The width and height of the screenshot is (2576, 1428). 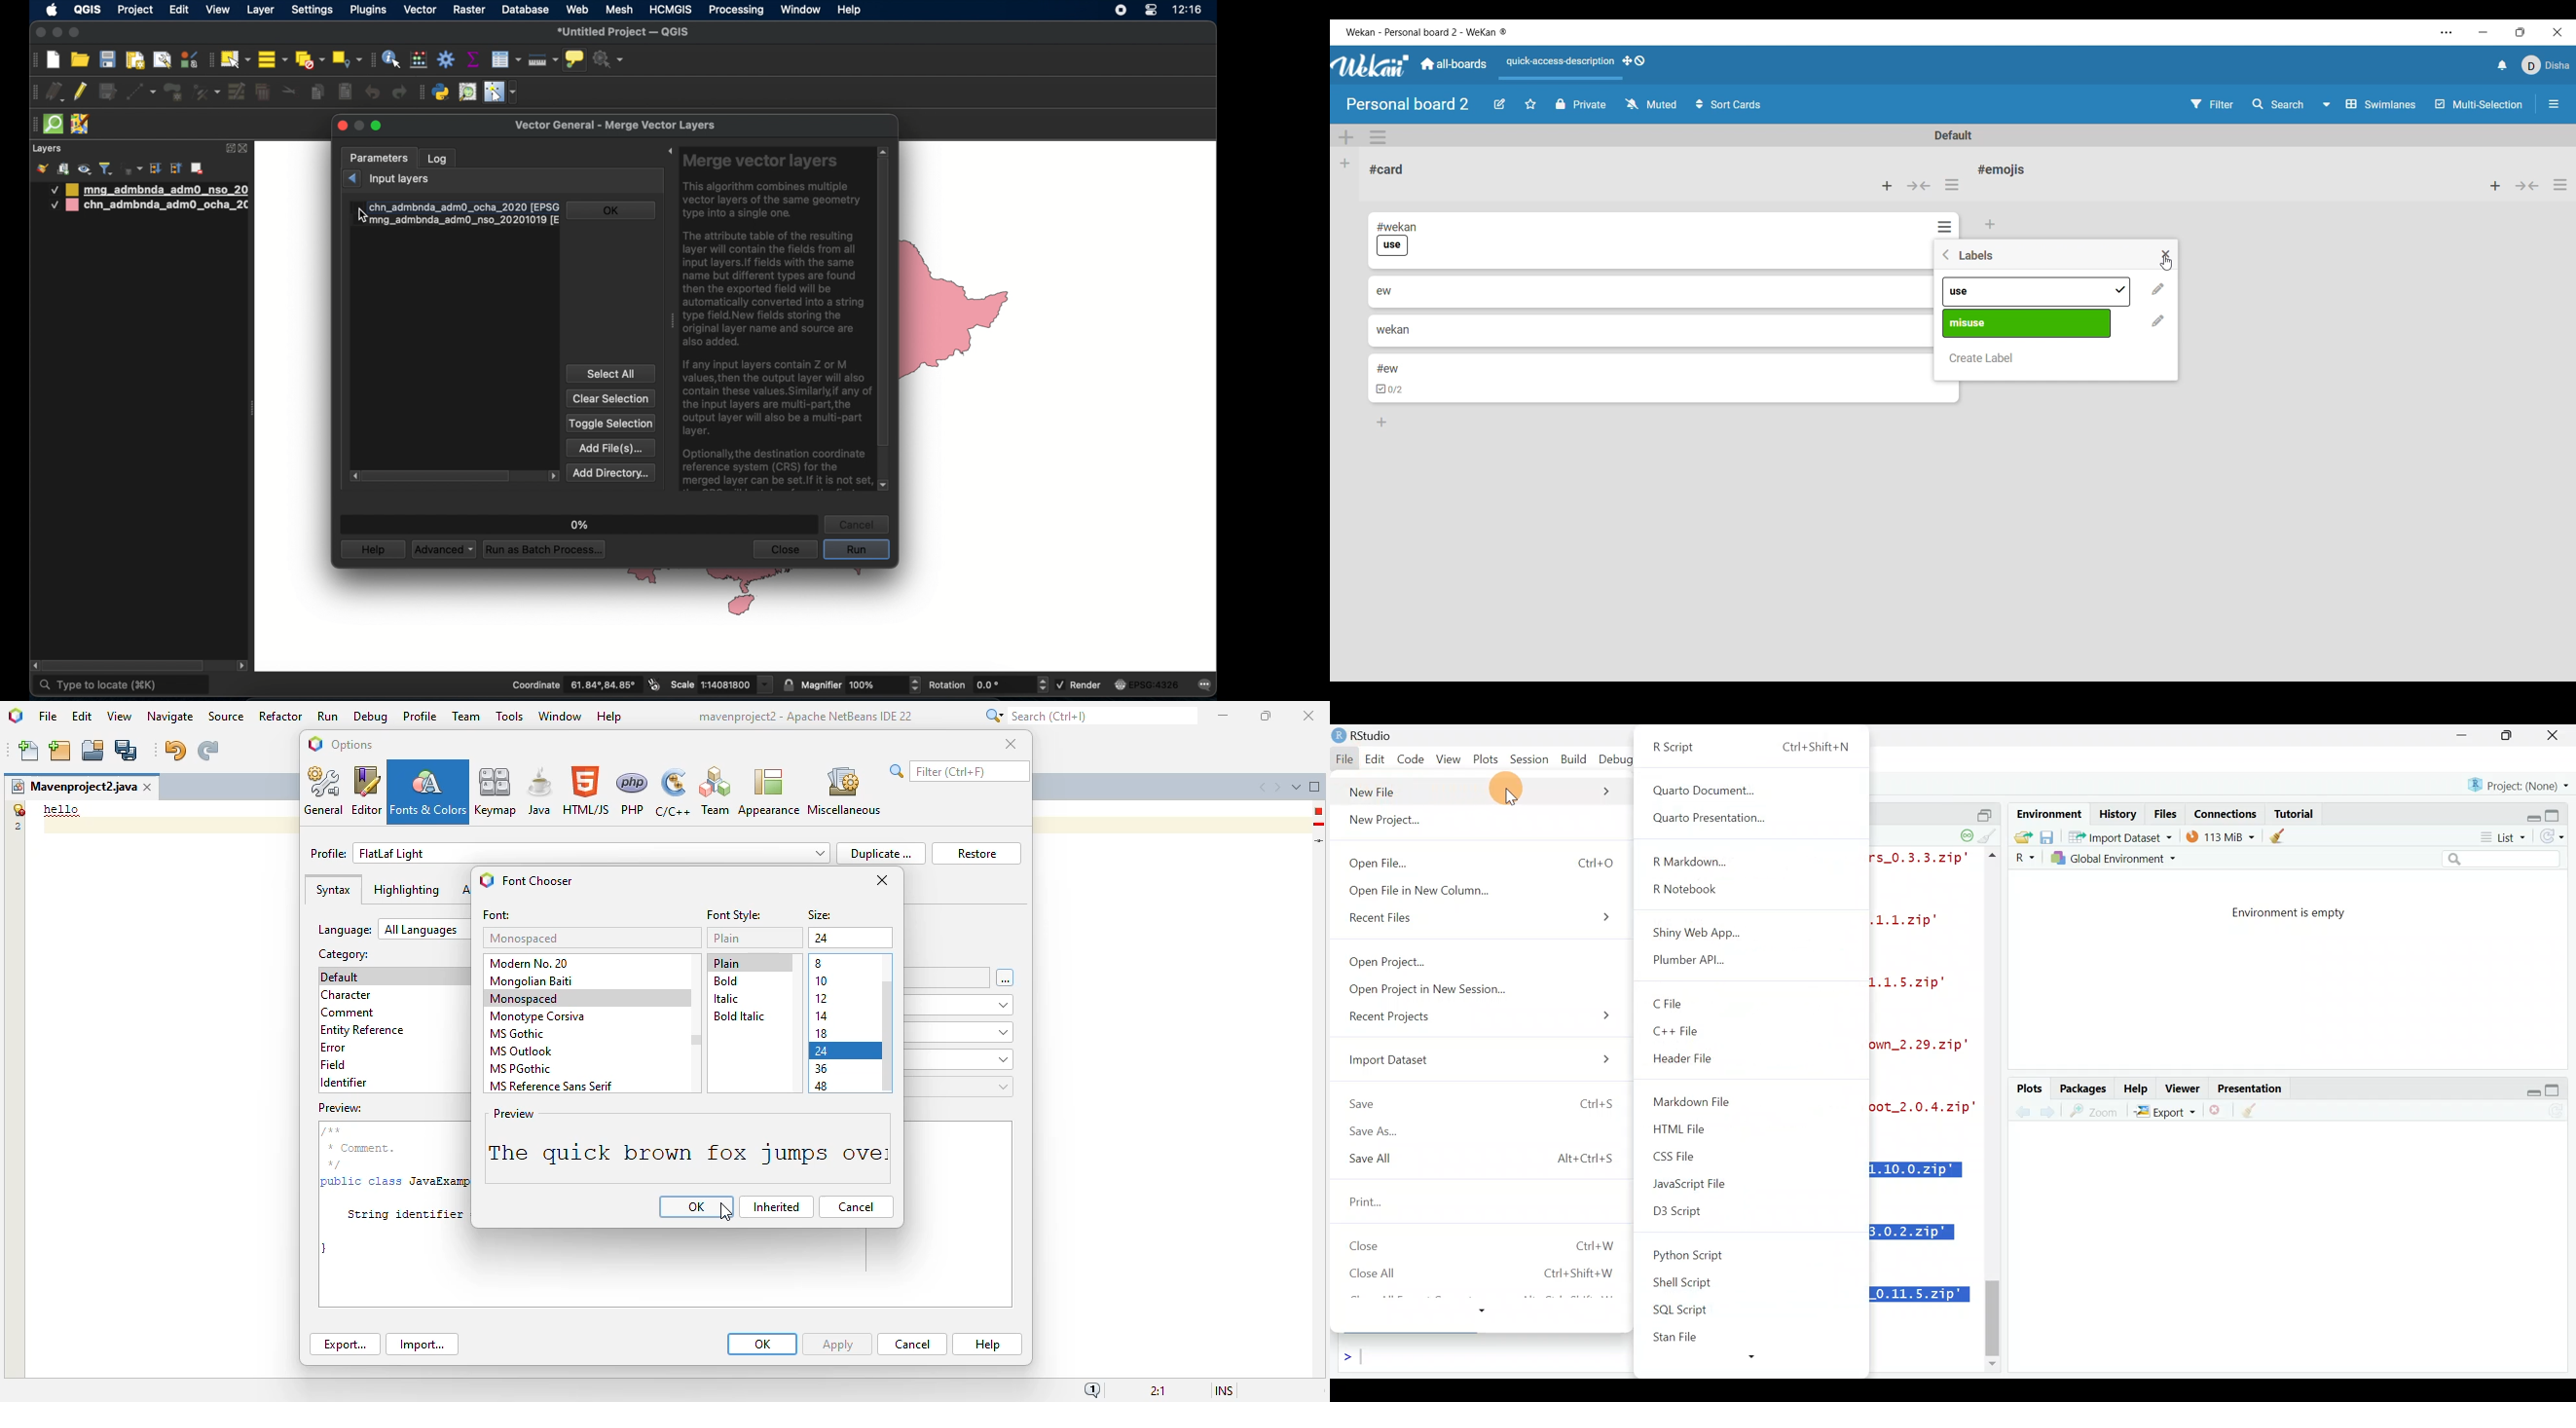 I want to click on Collapse, so click(x=1919, y=186).